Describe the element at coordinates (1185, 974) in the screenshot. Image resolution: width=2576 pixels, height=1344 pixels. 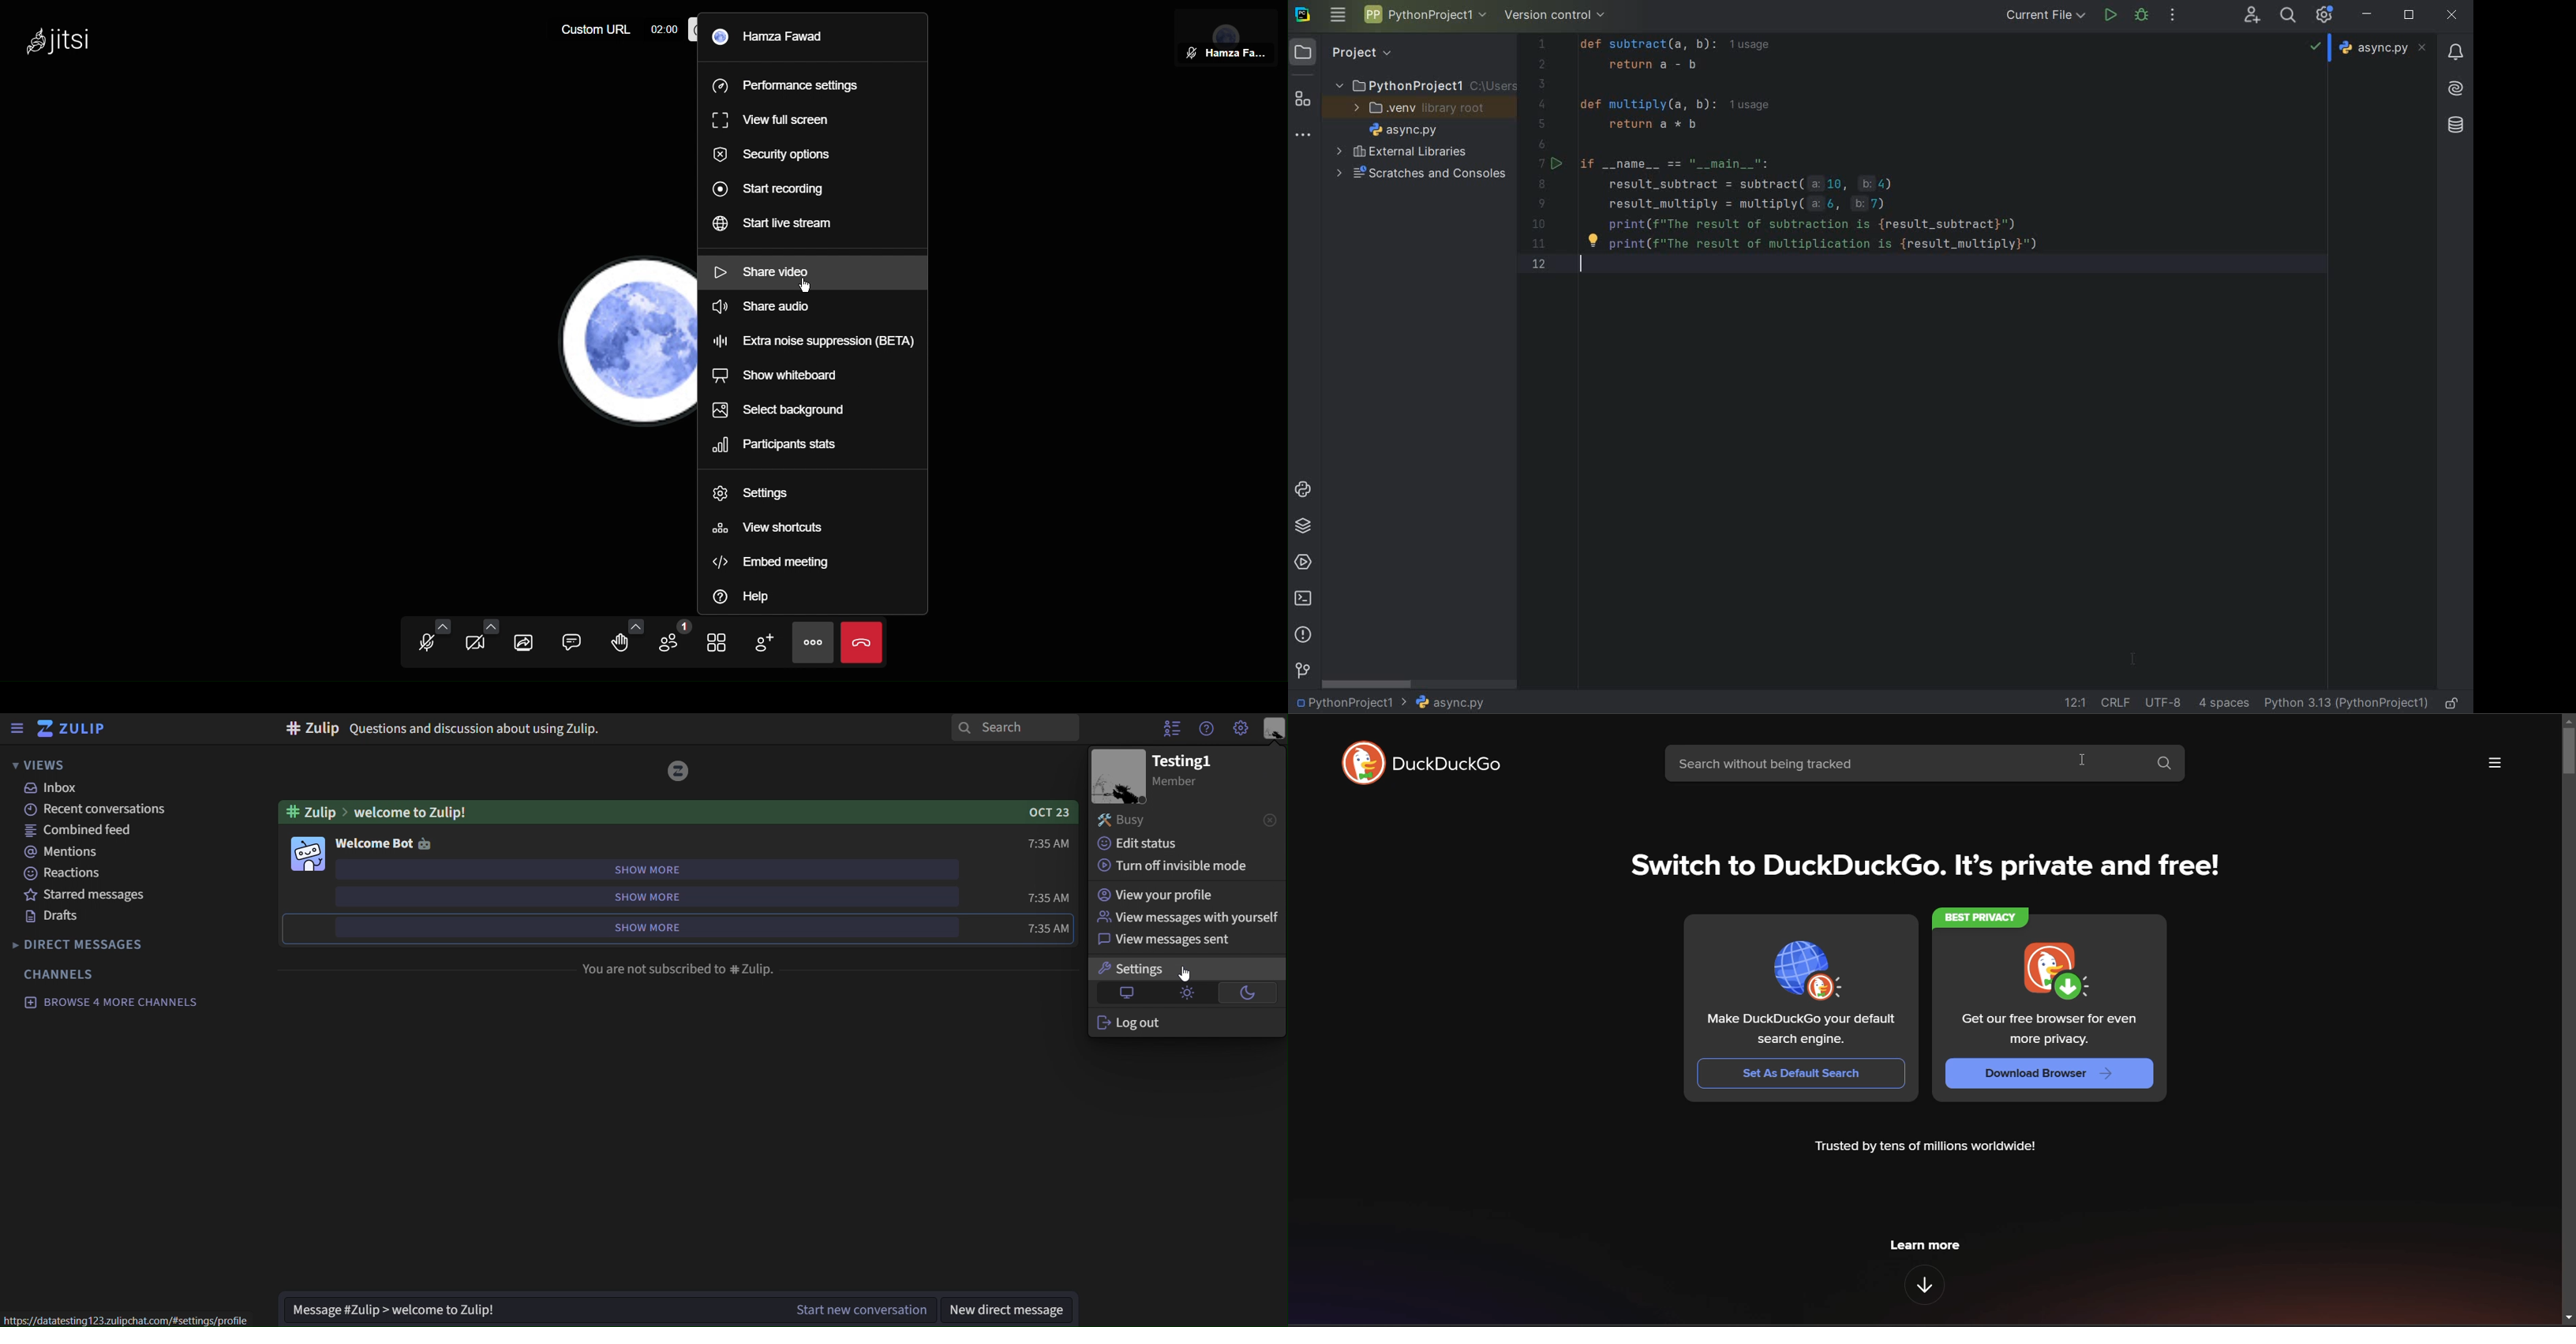
I see `Cursor` at that location.